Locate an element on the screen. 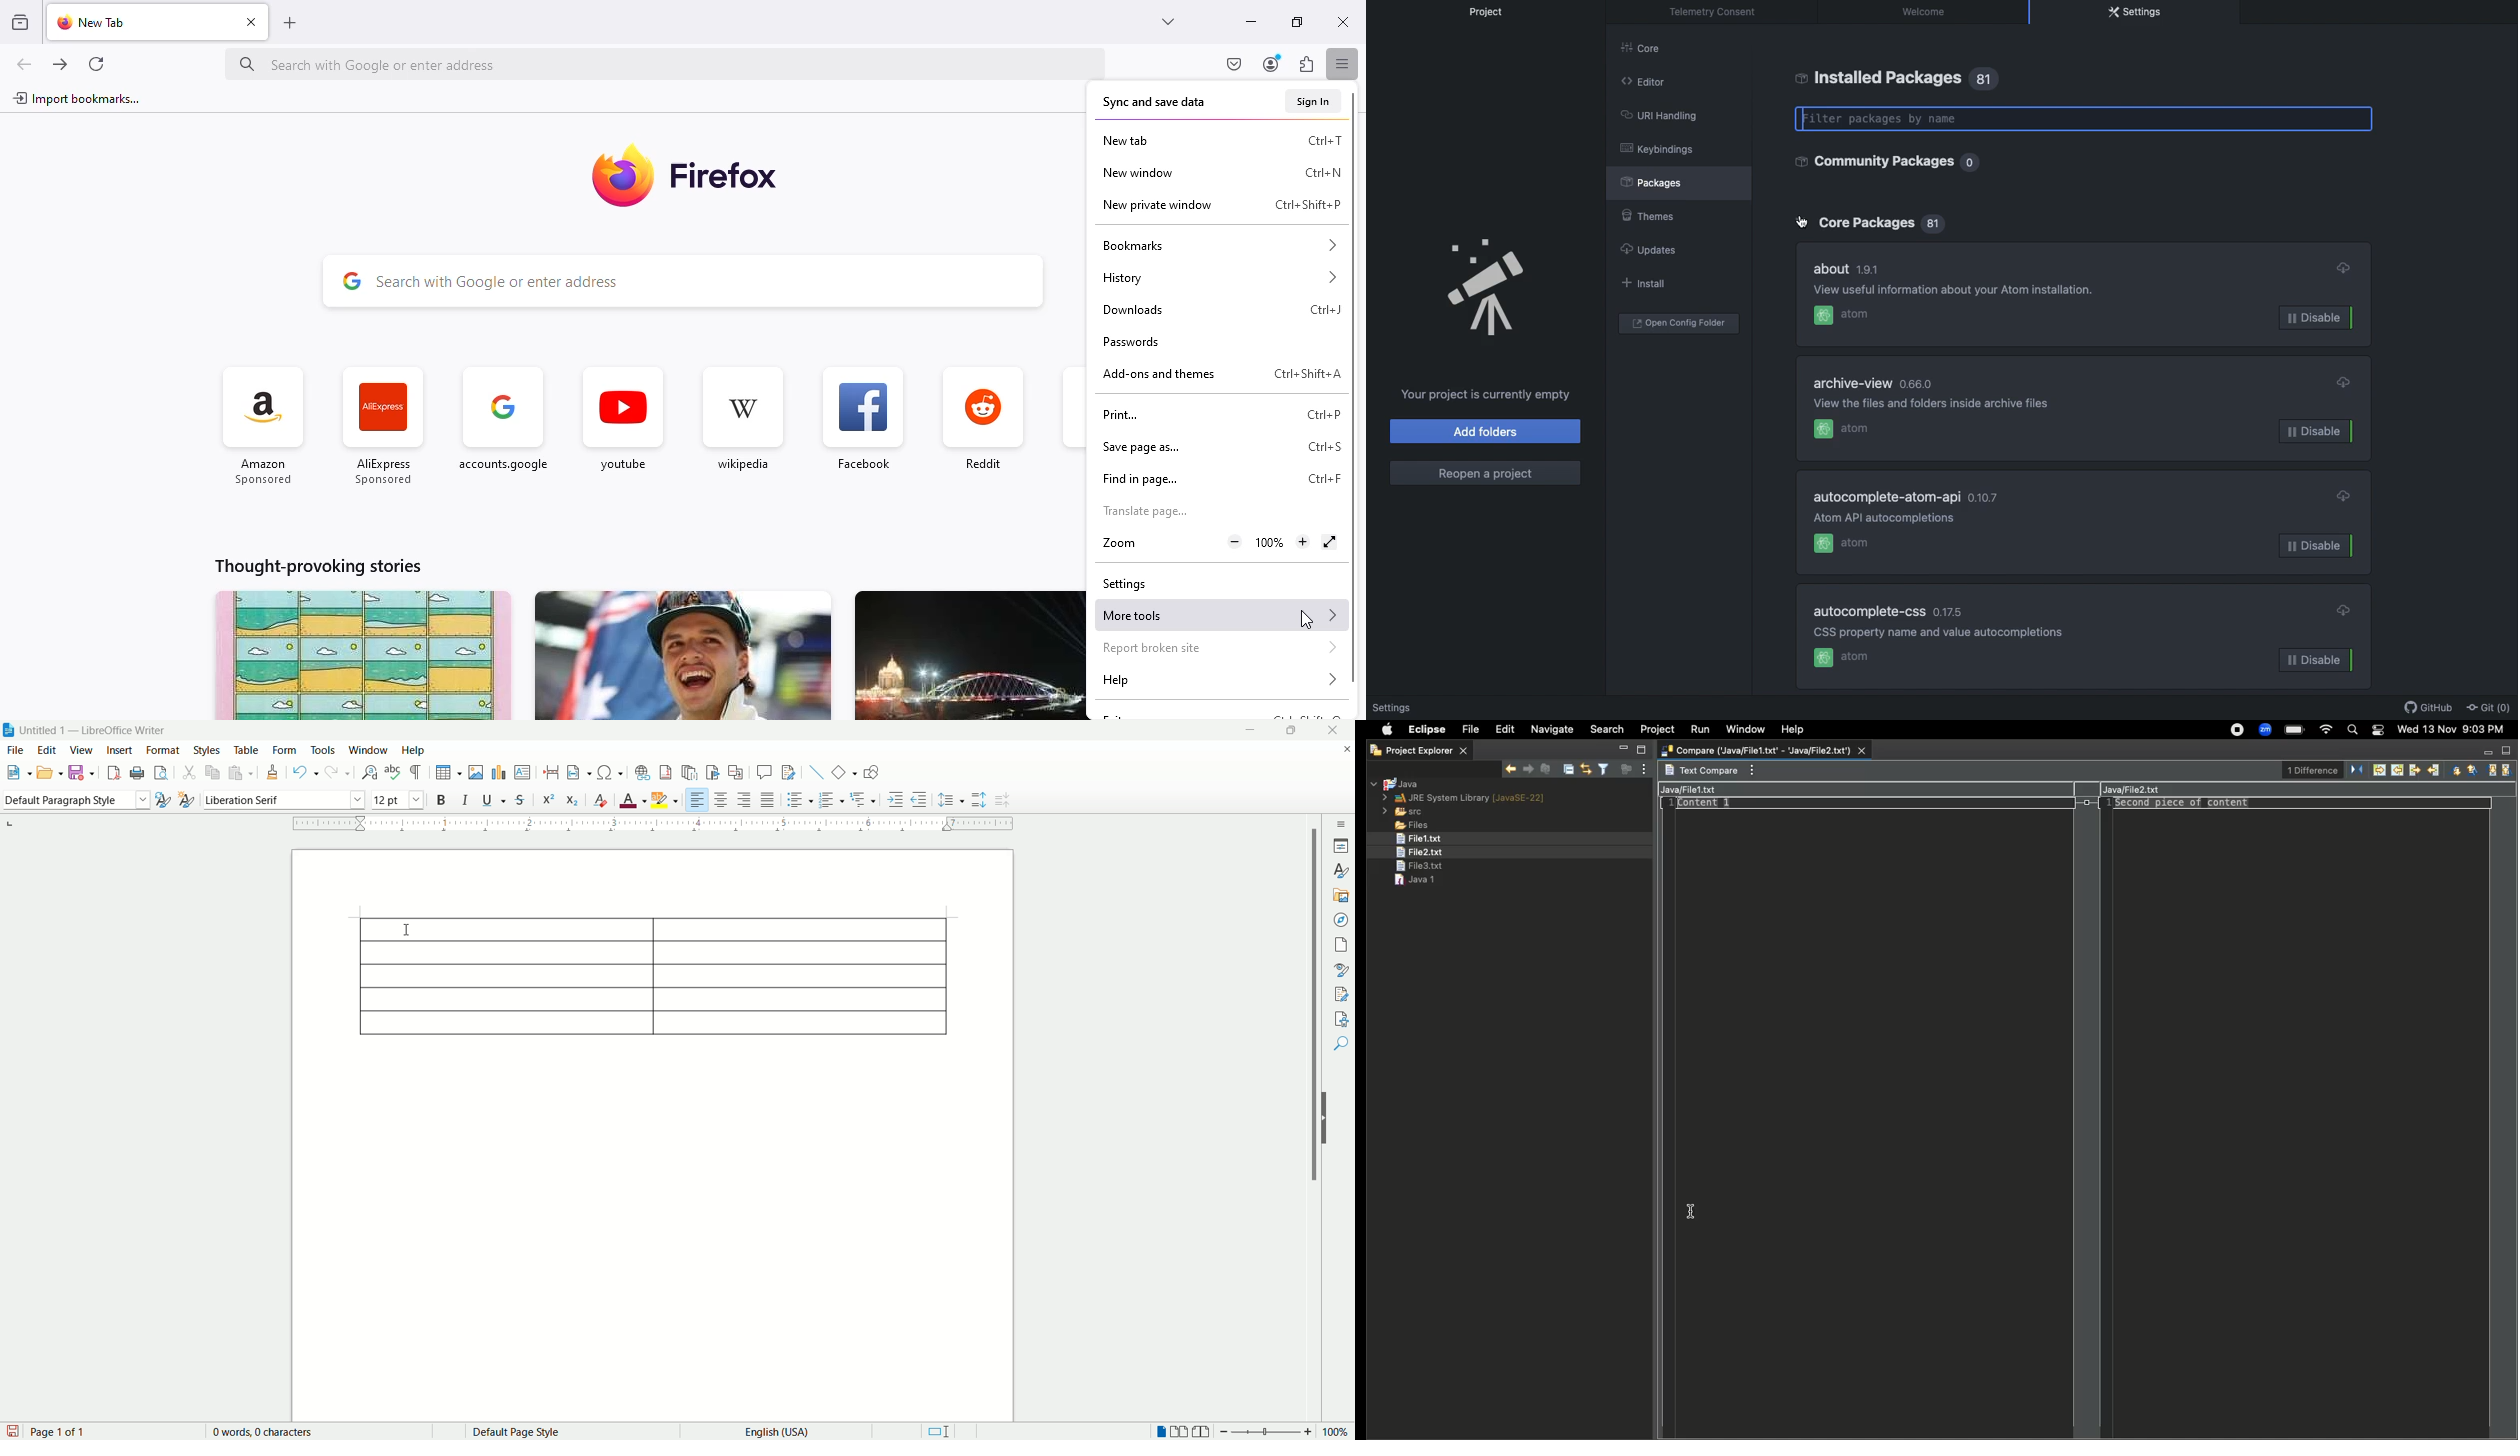  maximize is located at coordinates (1294, 731).